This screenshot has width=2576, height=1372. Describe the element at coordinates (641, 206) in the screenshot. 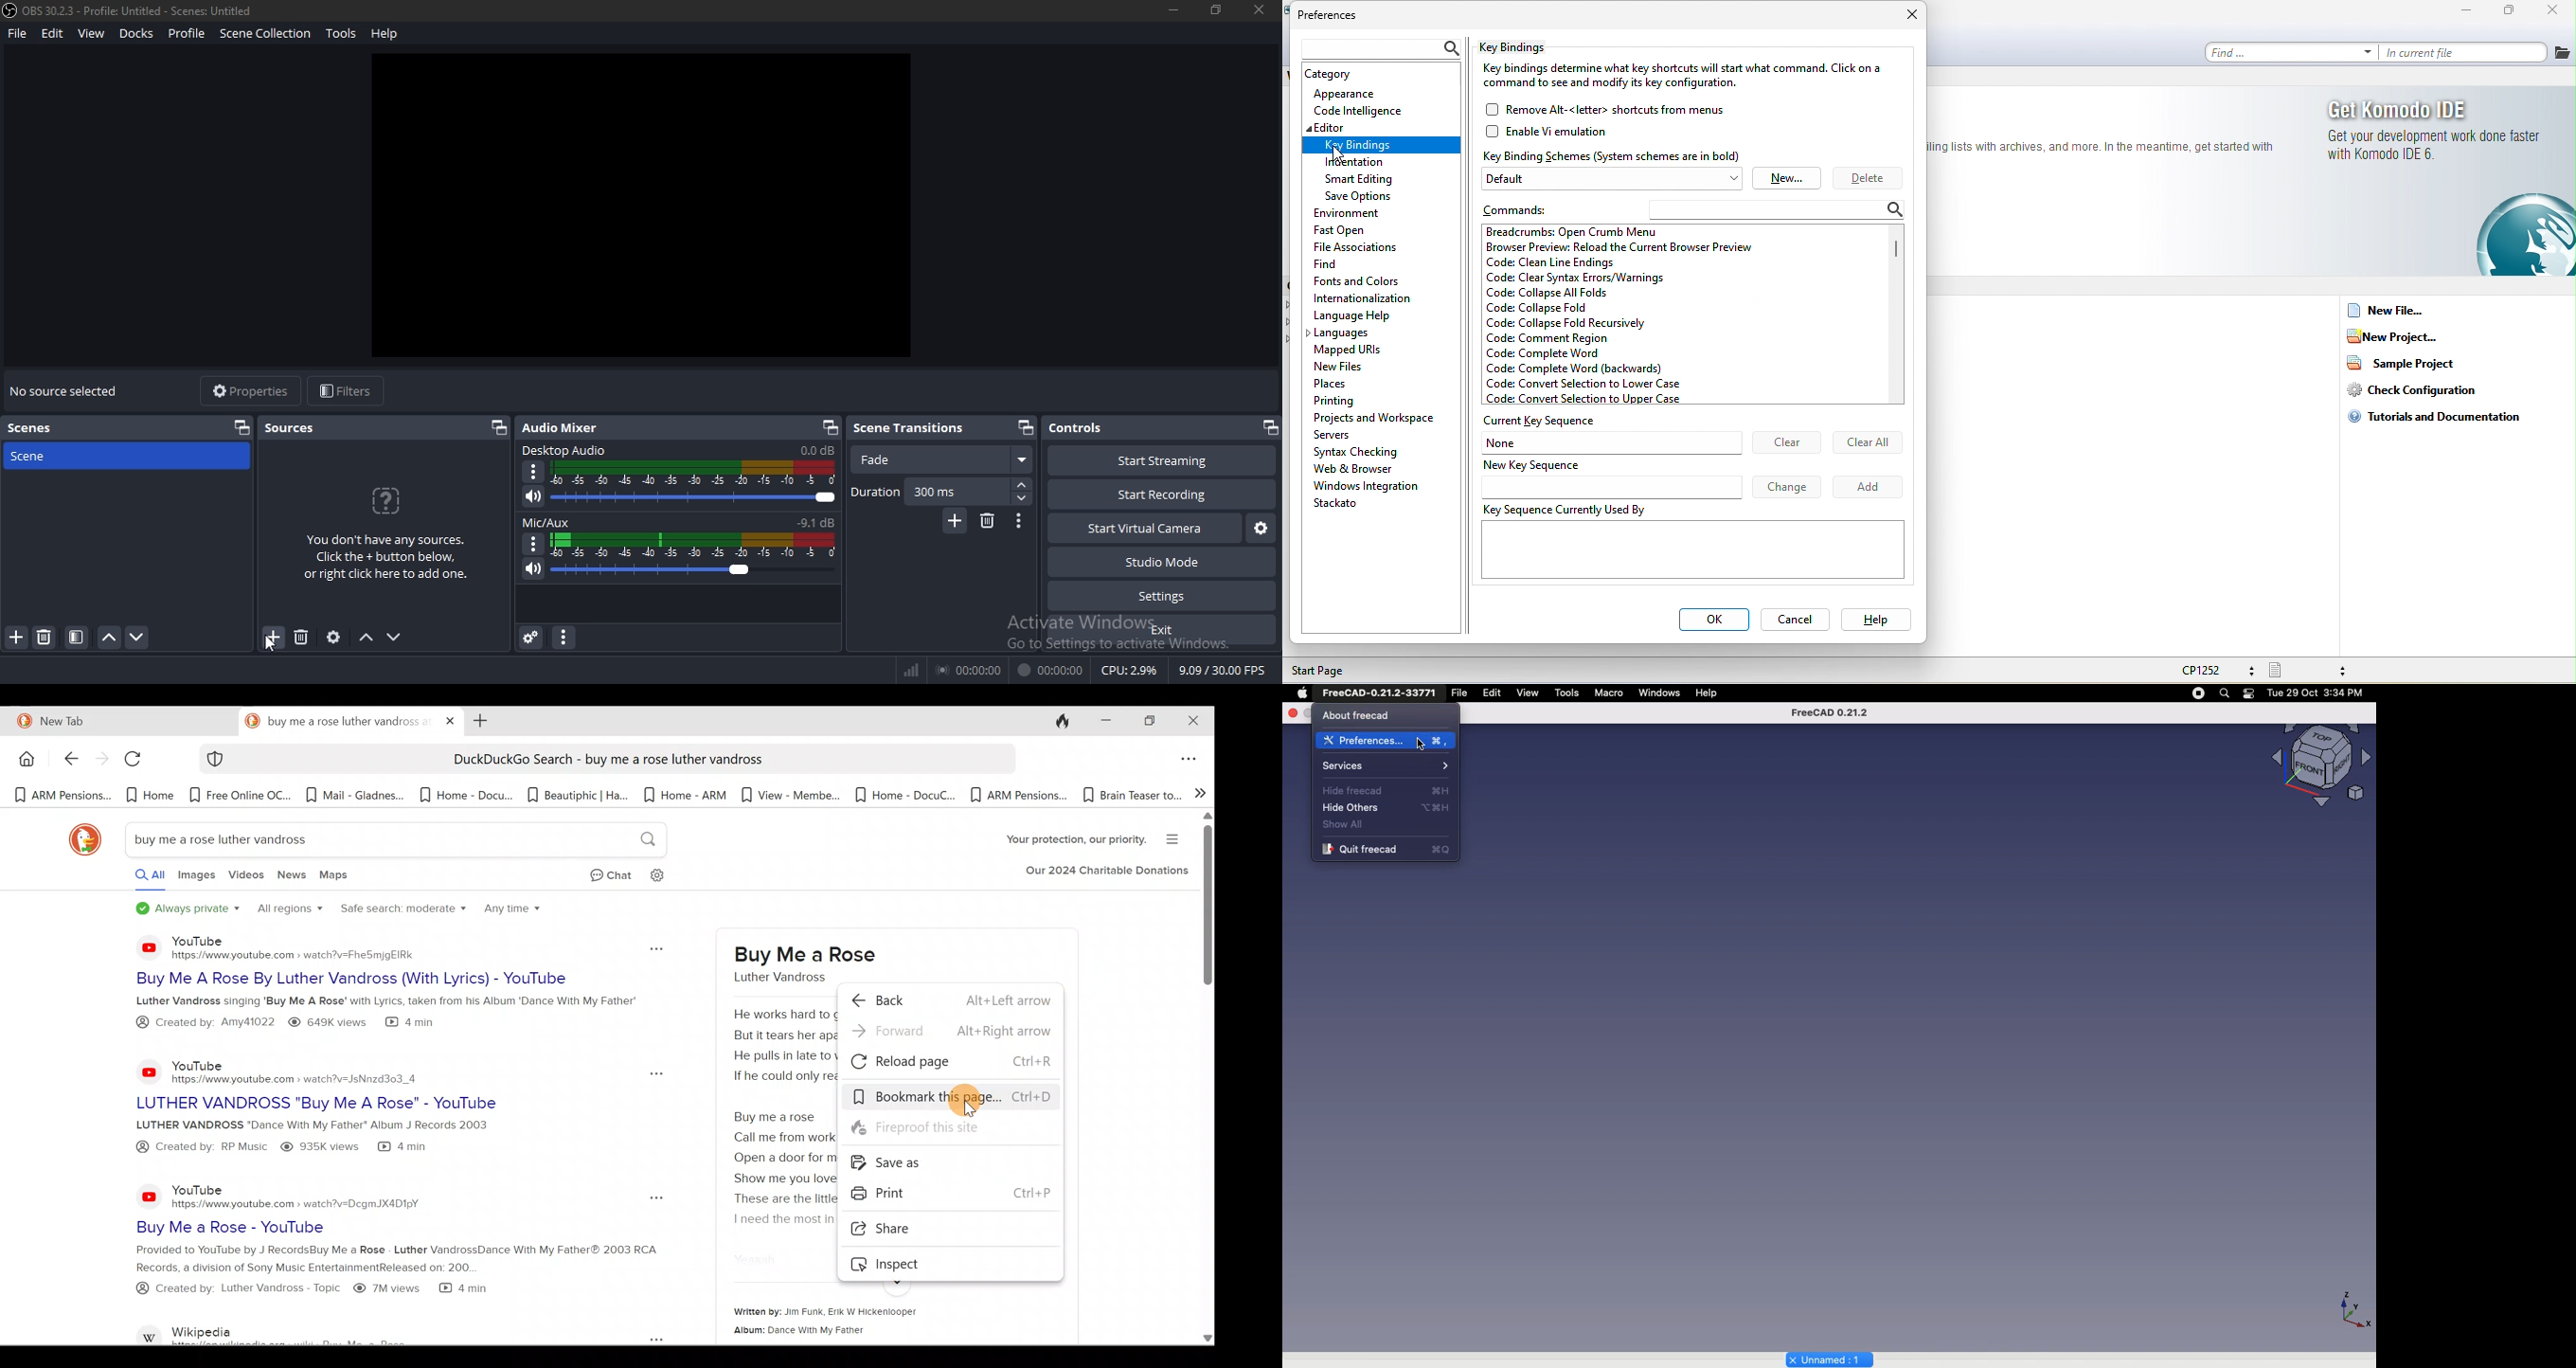

I see `image` at that location.